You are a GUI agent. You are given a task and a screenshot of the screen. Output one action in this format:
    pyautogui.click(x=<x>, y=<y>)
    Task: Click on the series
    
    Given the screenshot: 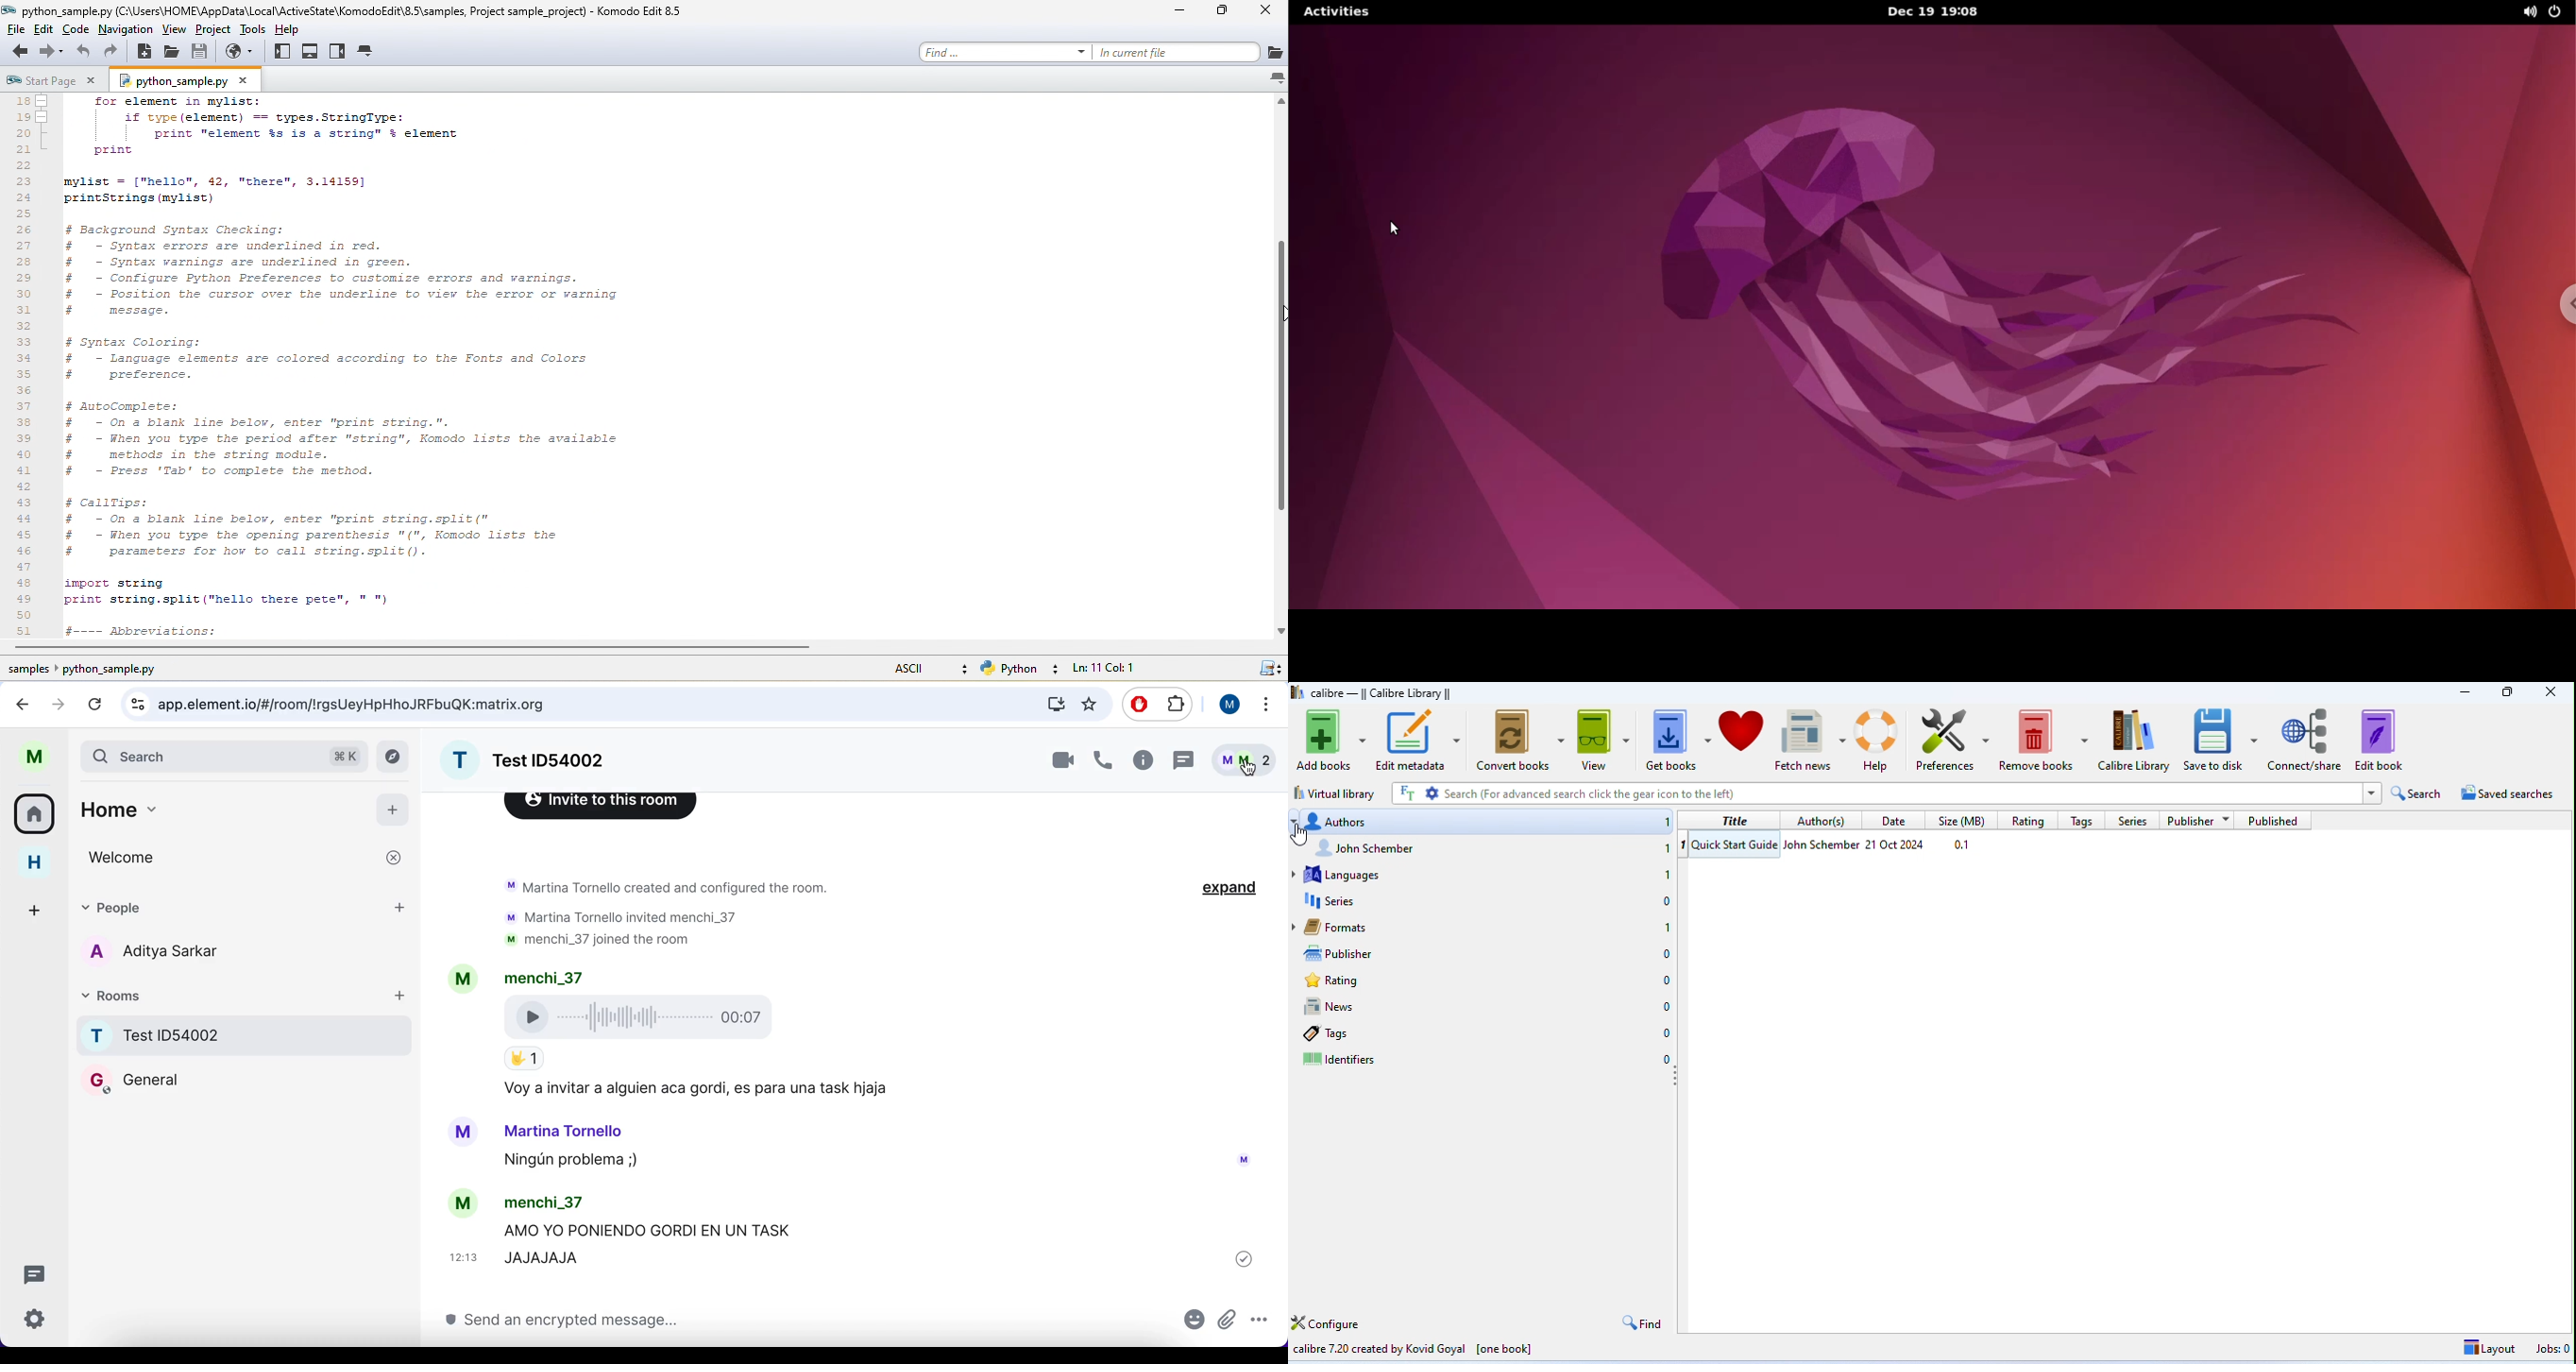 What is the action you would take?
    pyautogui.click(x=2135, y=821)
    